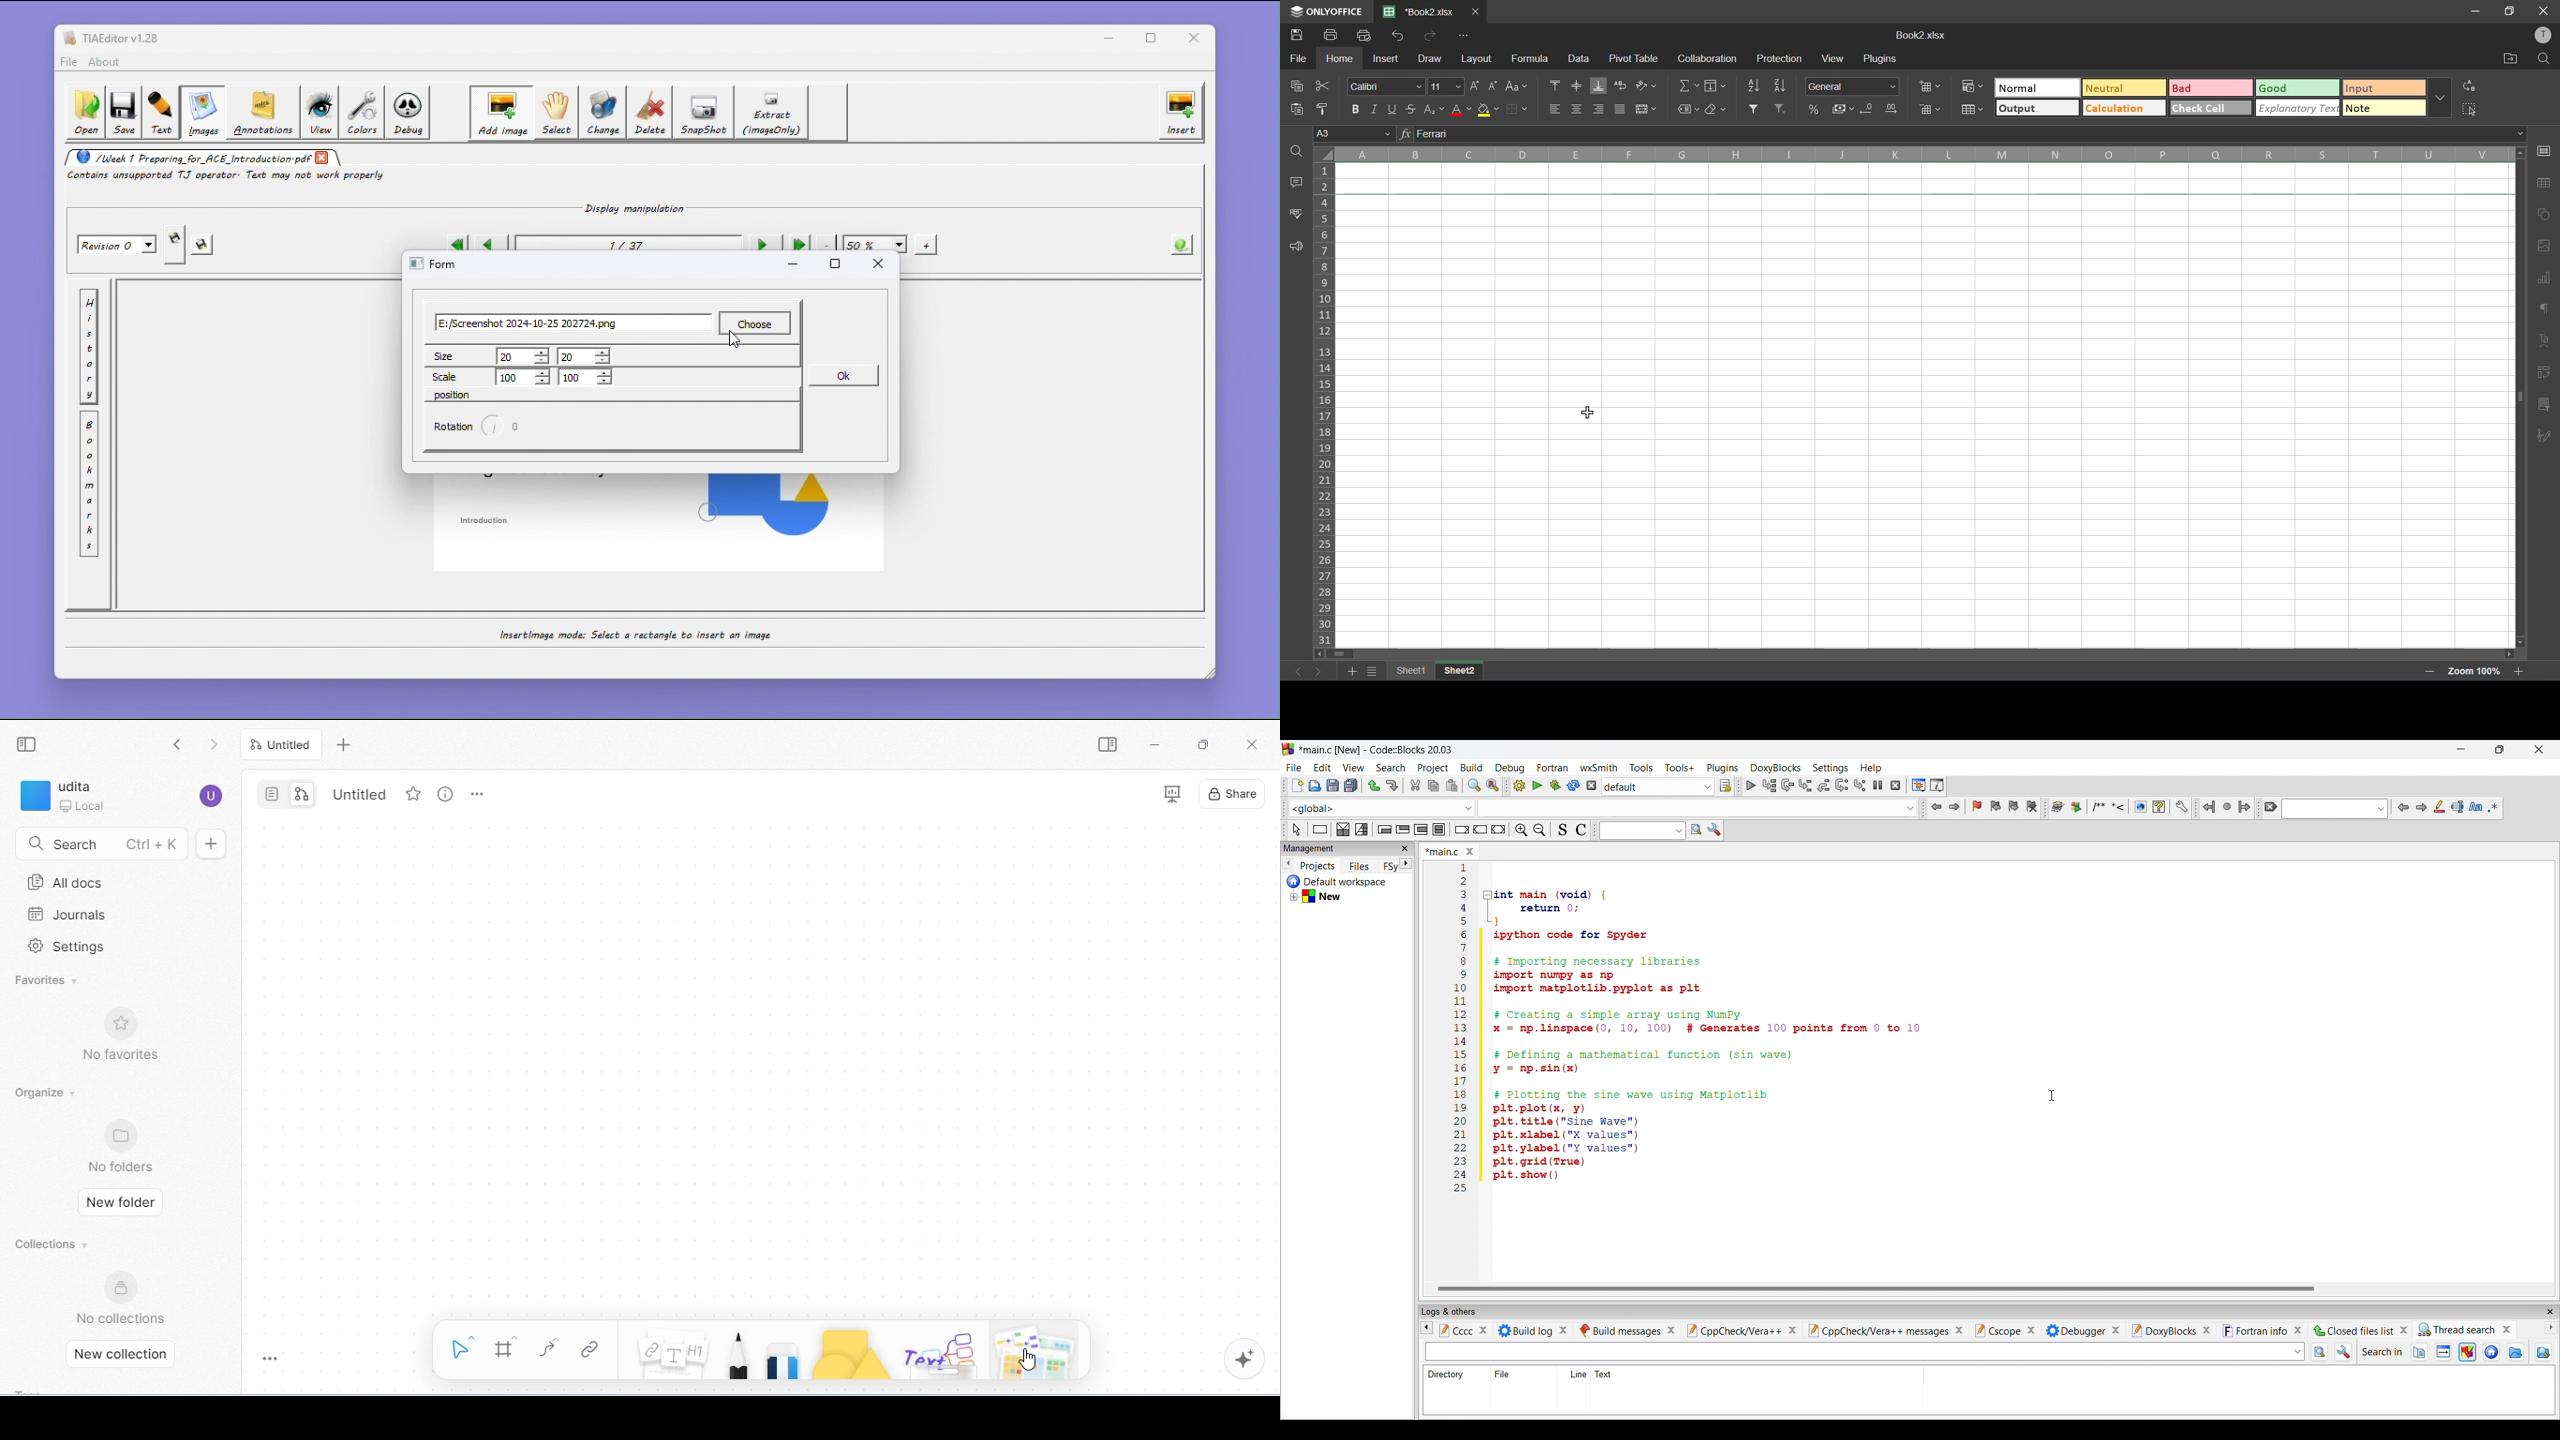 This screenshot has width=2576, height=1456. I want to click on Last jump, so click(2227, 804).